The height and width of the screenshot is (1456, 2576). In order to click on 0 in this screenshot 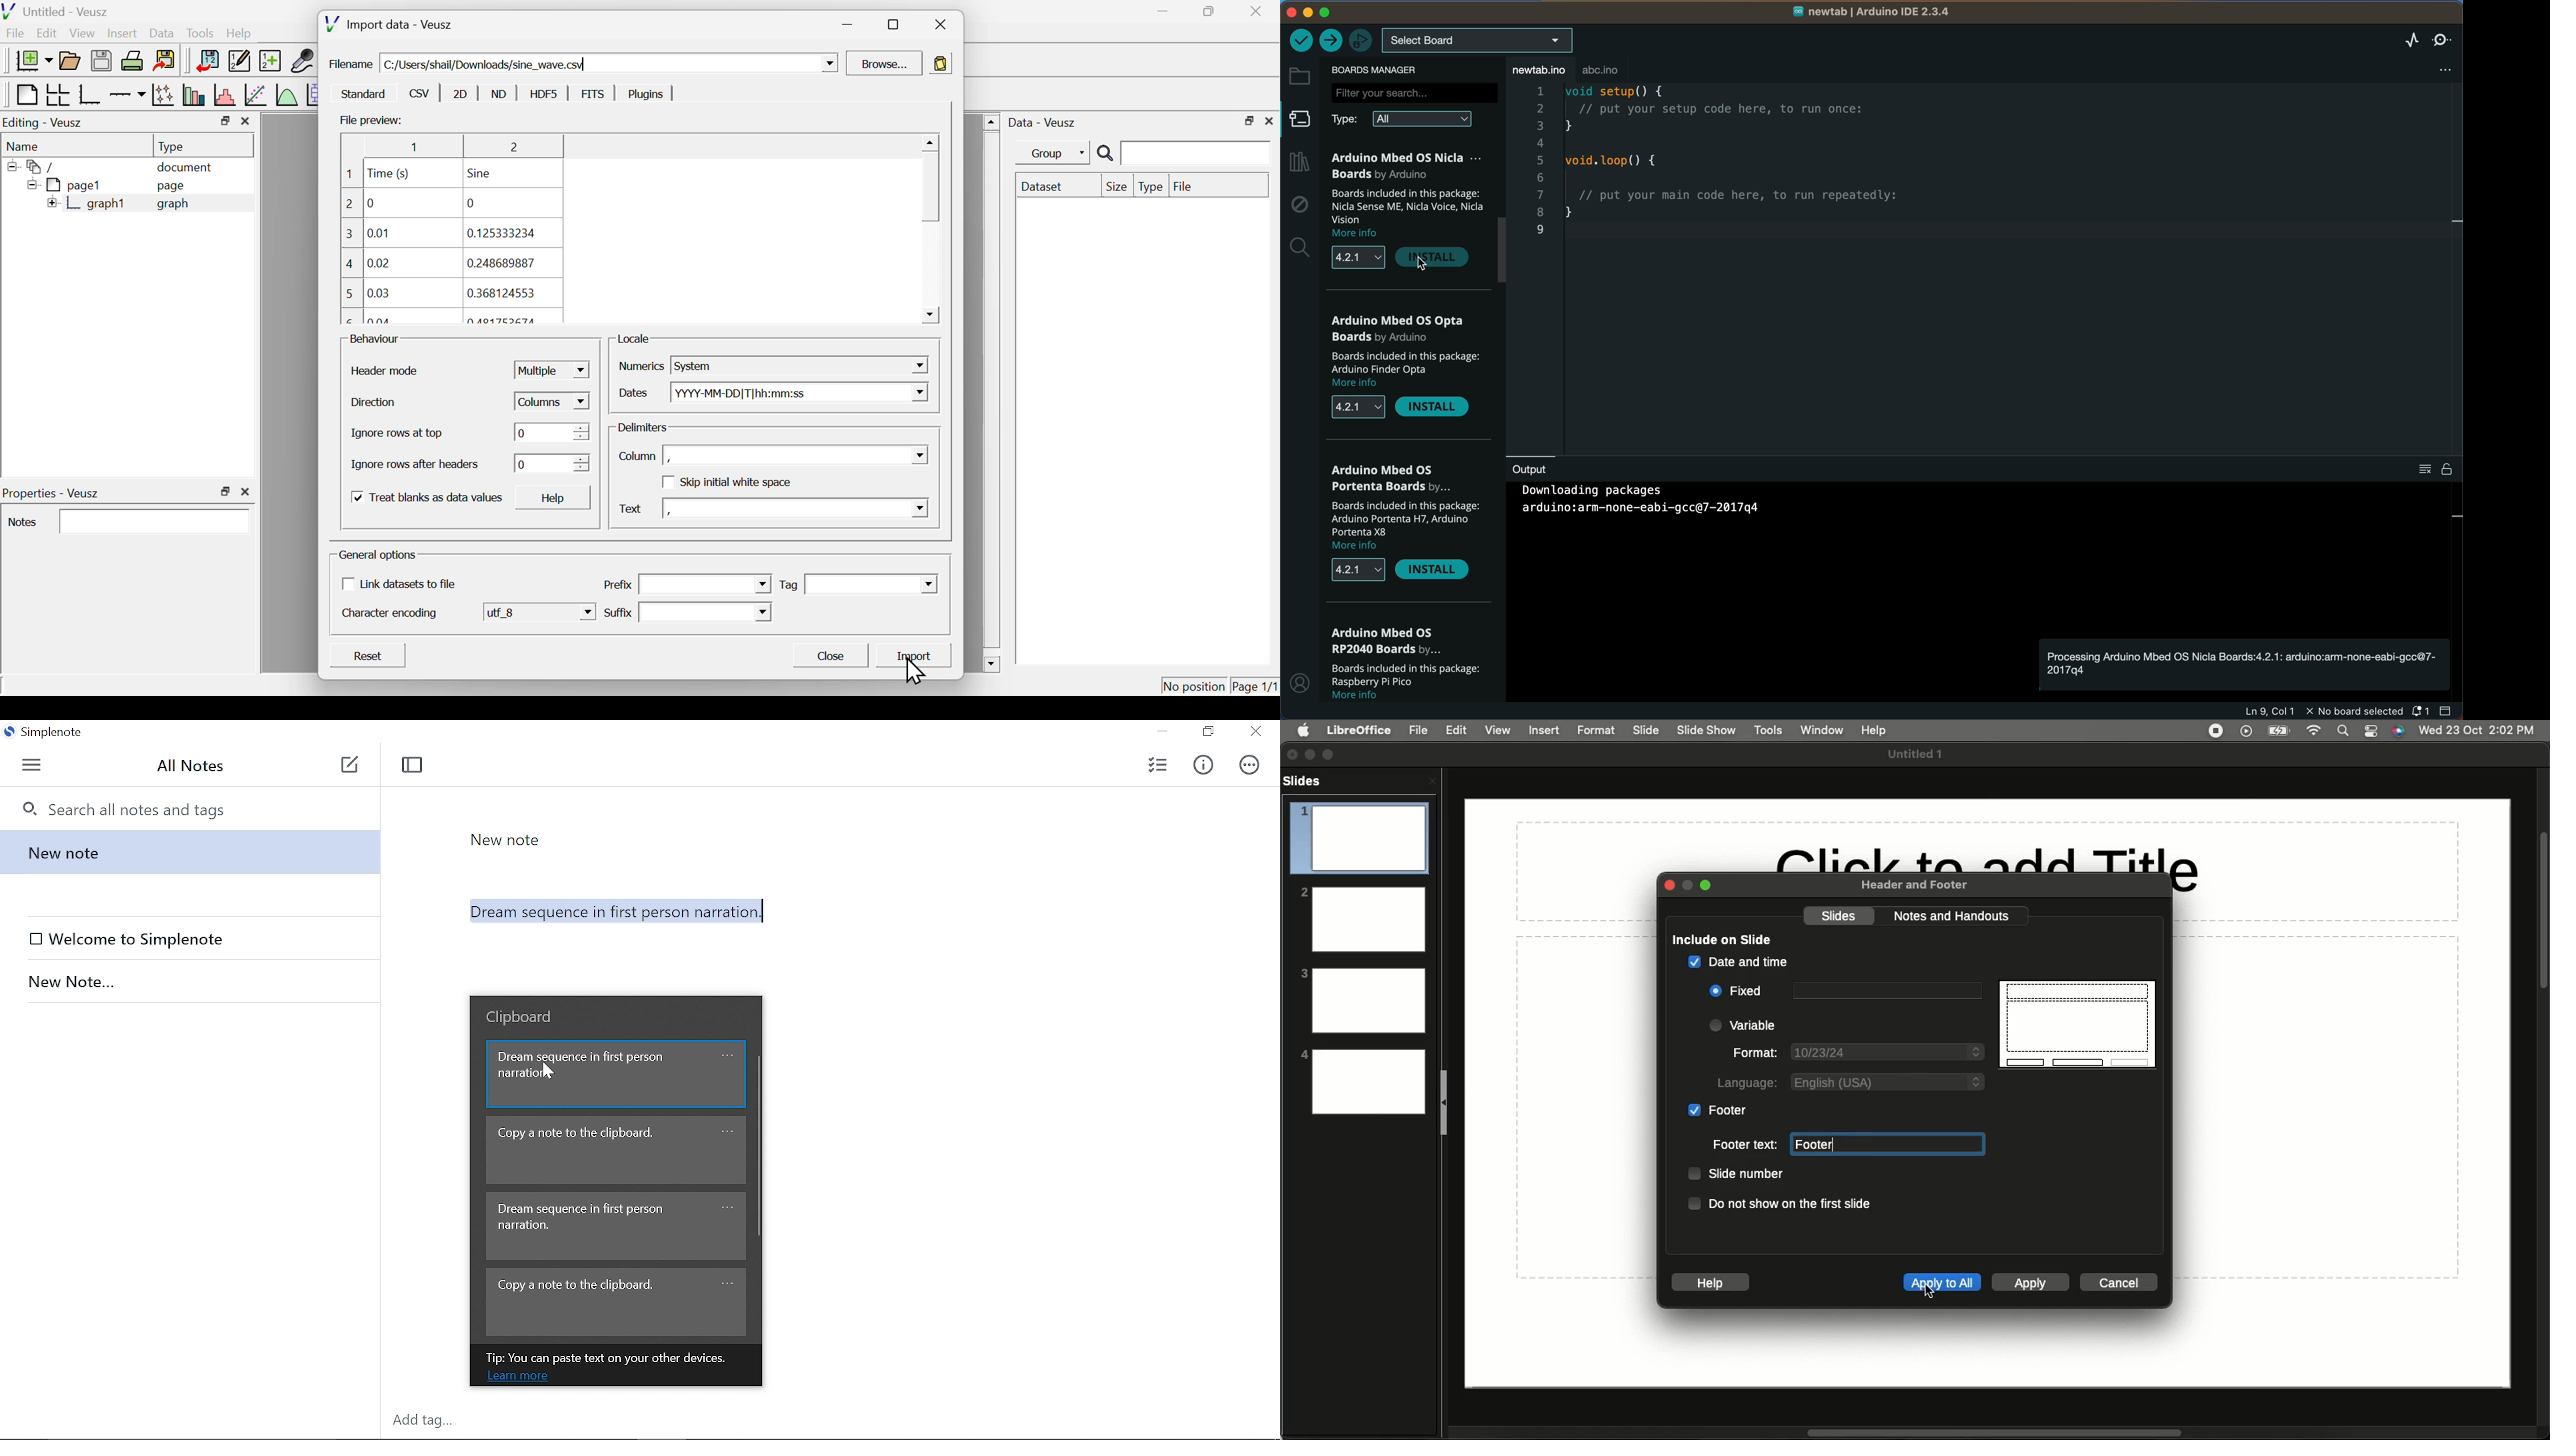, I will do `click(551, 432)`.